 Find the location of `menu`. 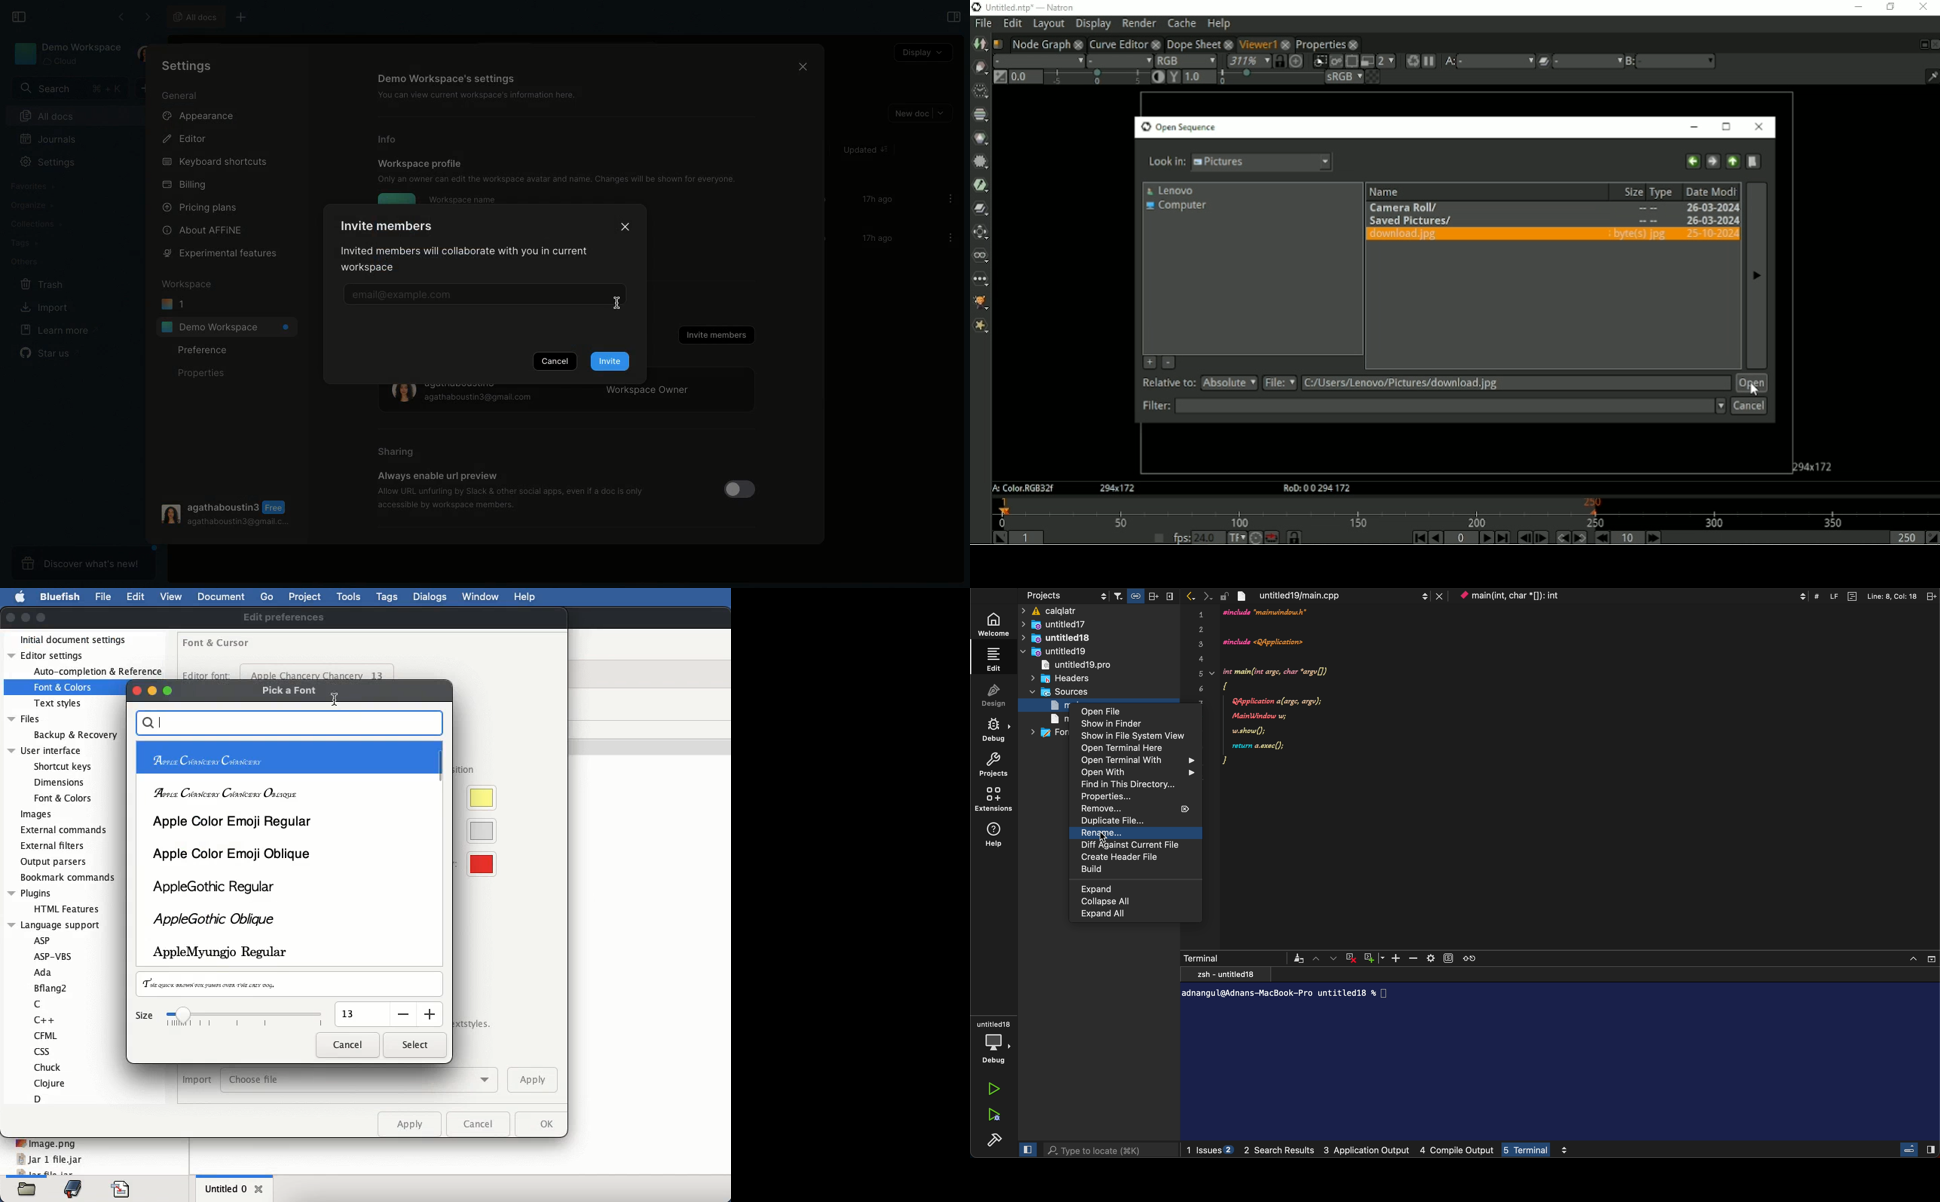

menu is located at coordinates (1587, 61).